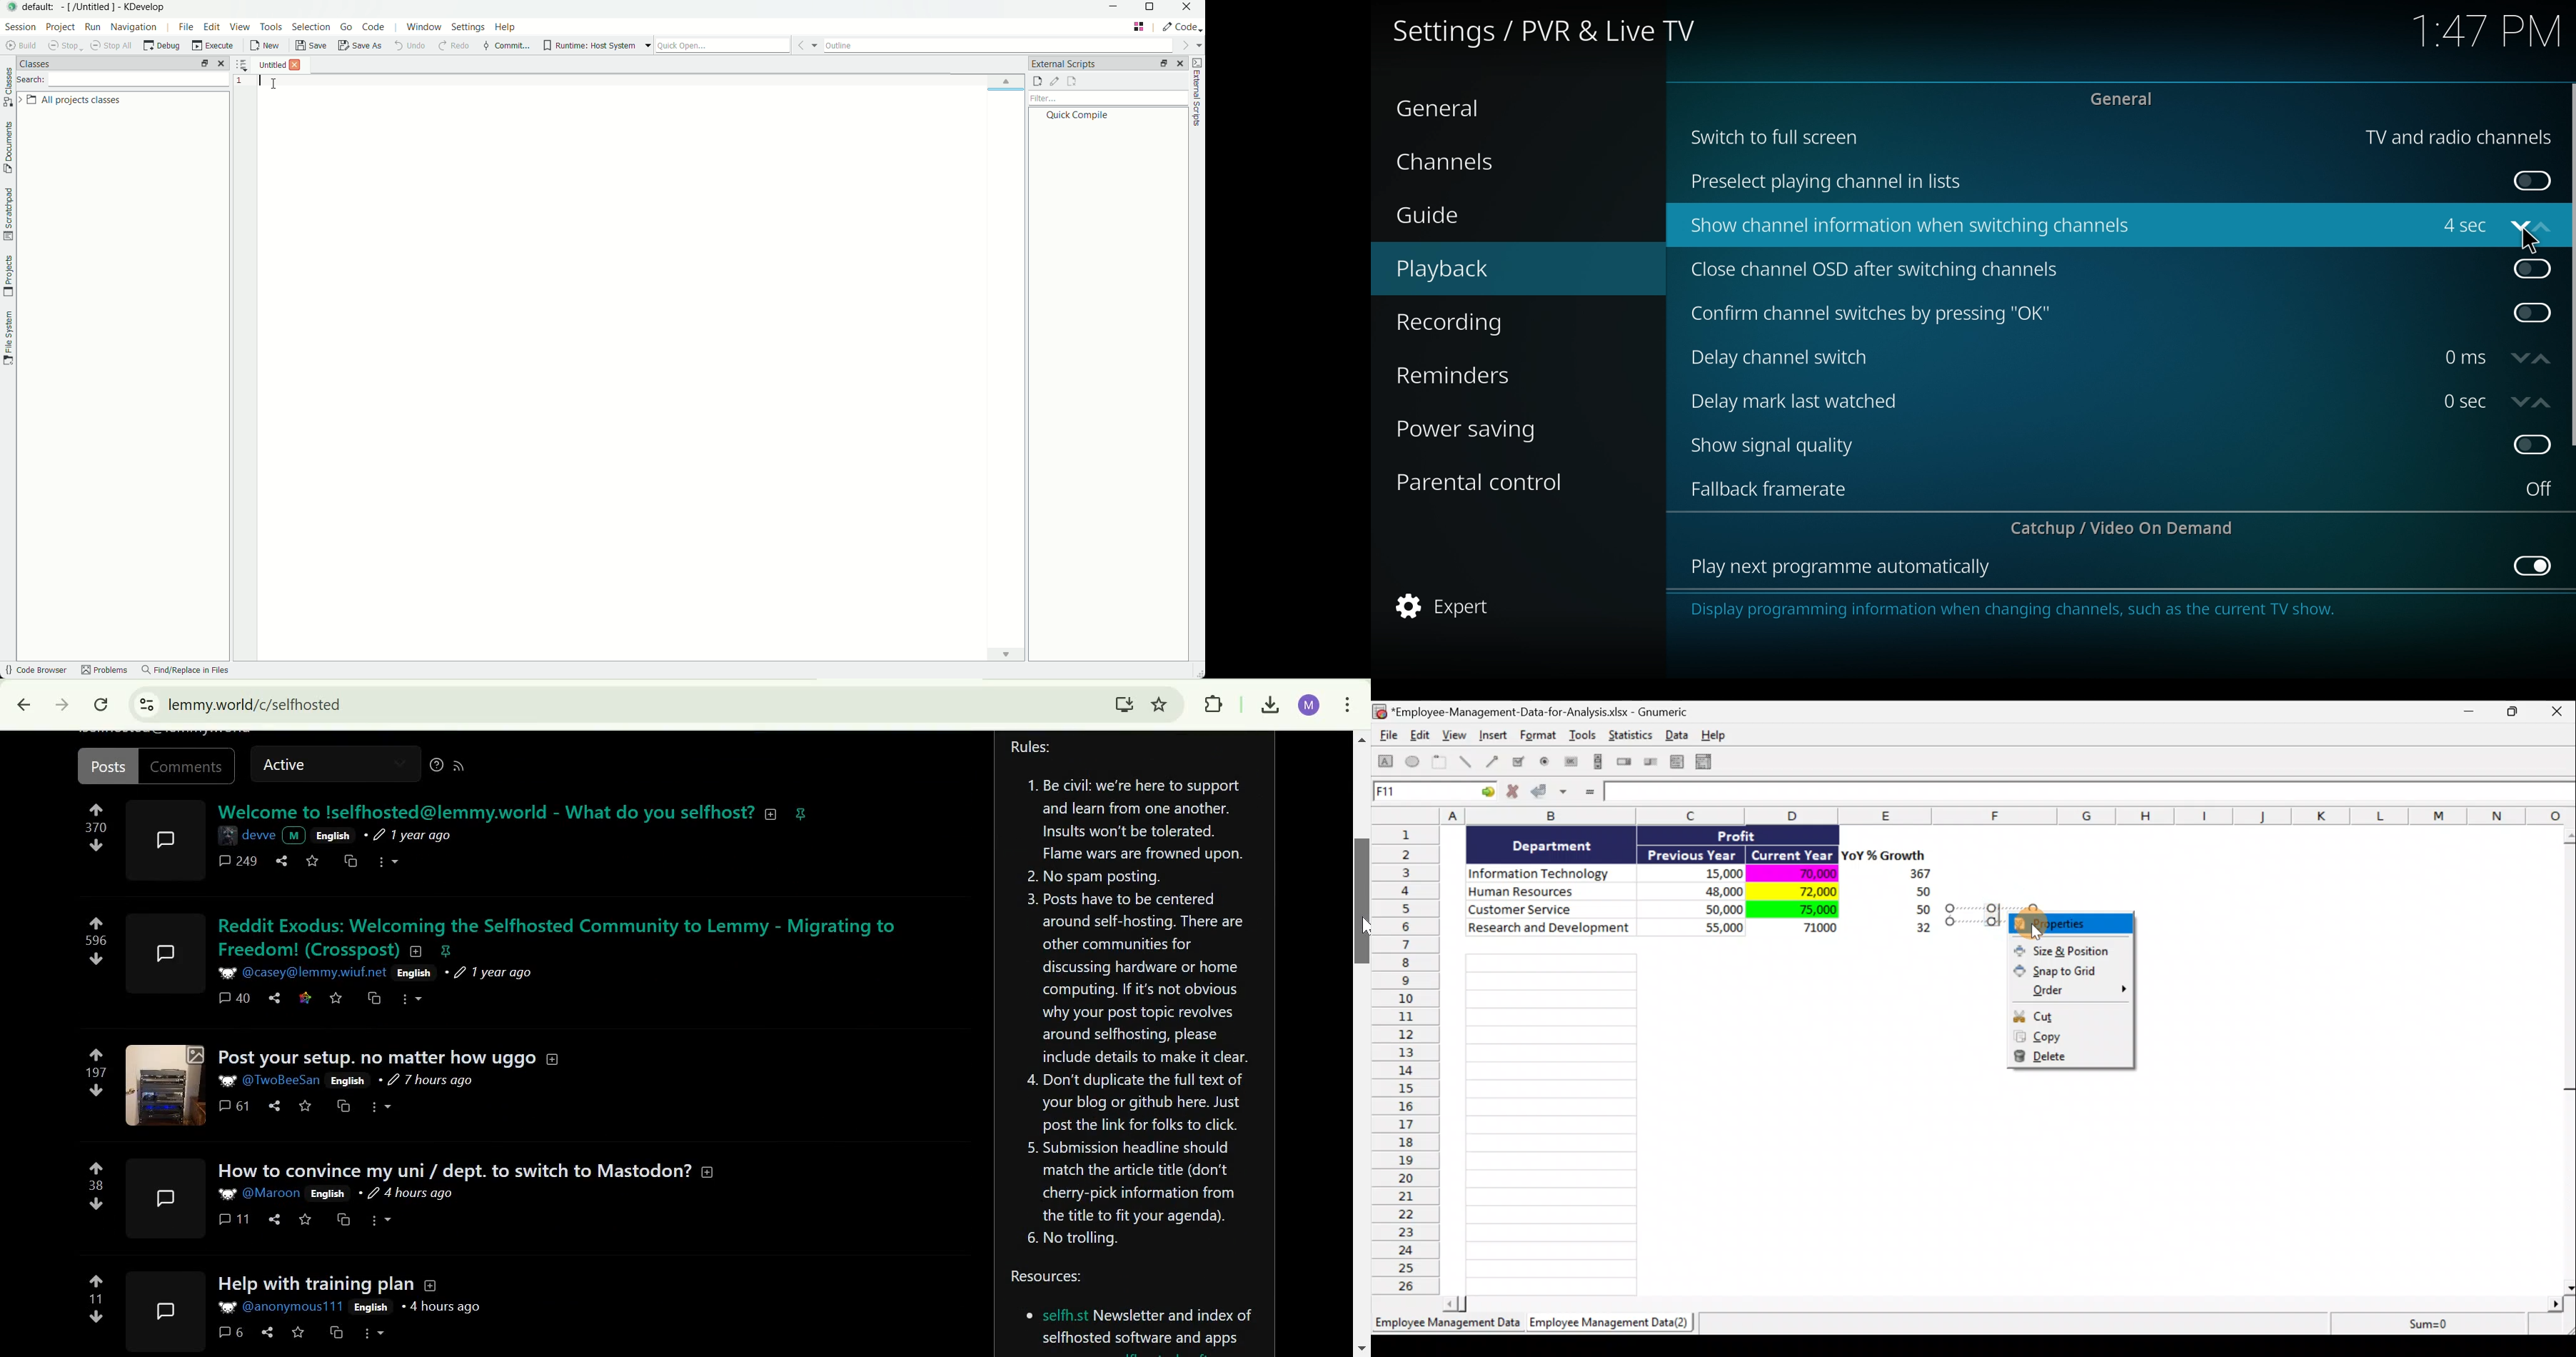 This screenshot has height=1372, width=2576. What do you see at coordinates (2008, 1302) in the screenshot?
I see `Scroll bar` at bounding box center [2008, 1302].